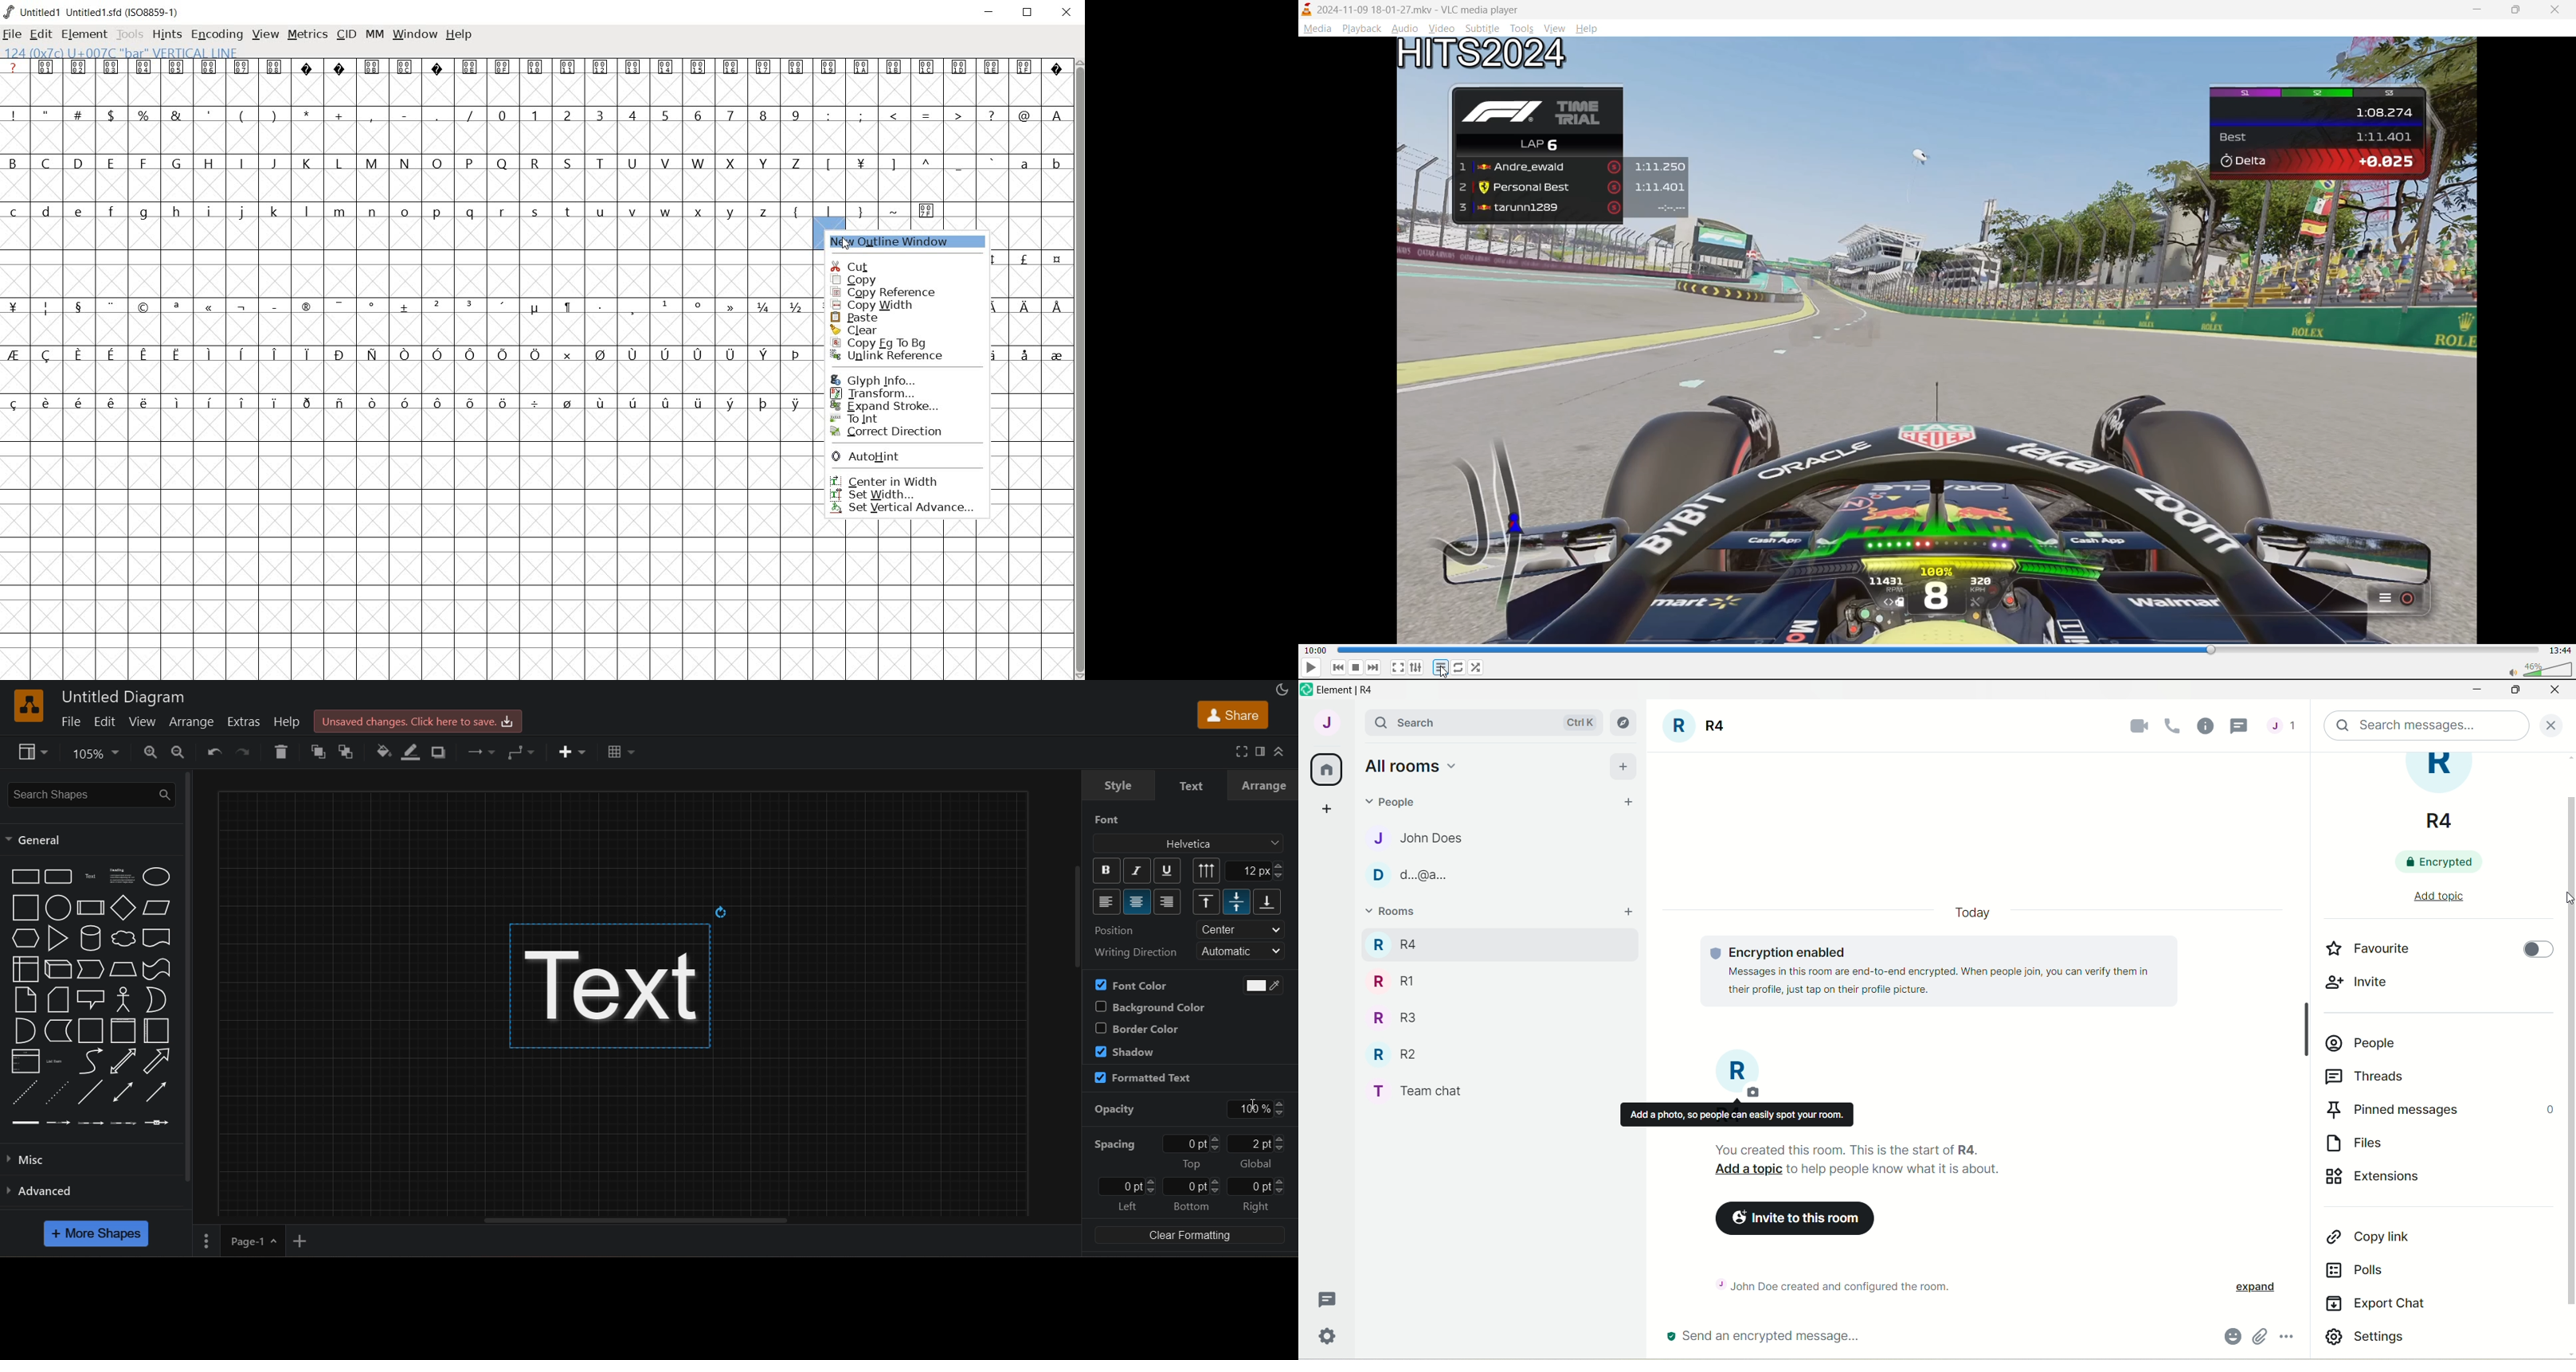  What do you see at coordinates (1439, 667) in the screenshot?
I see `playlist` at bounding box center [1439, 667].